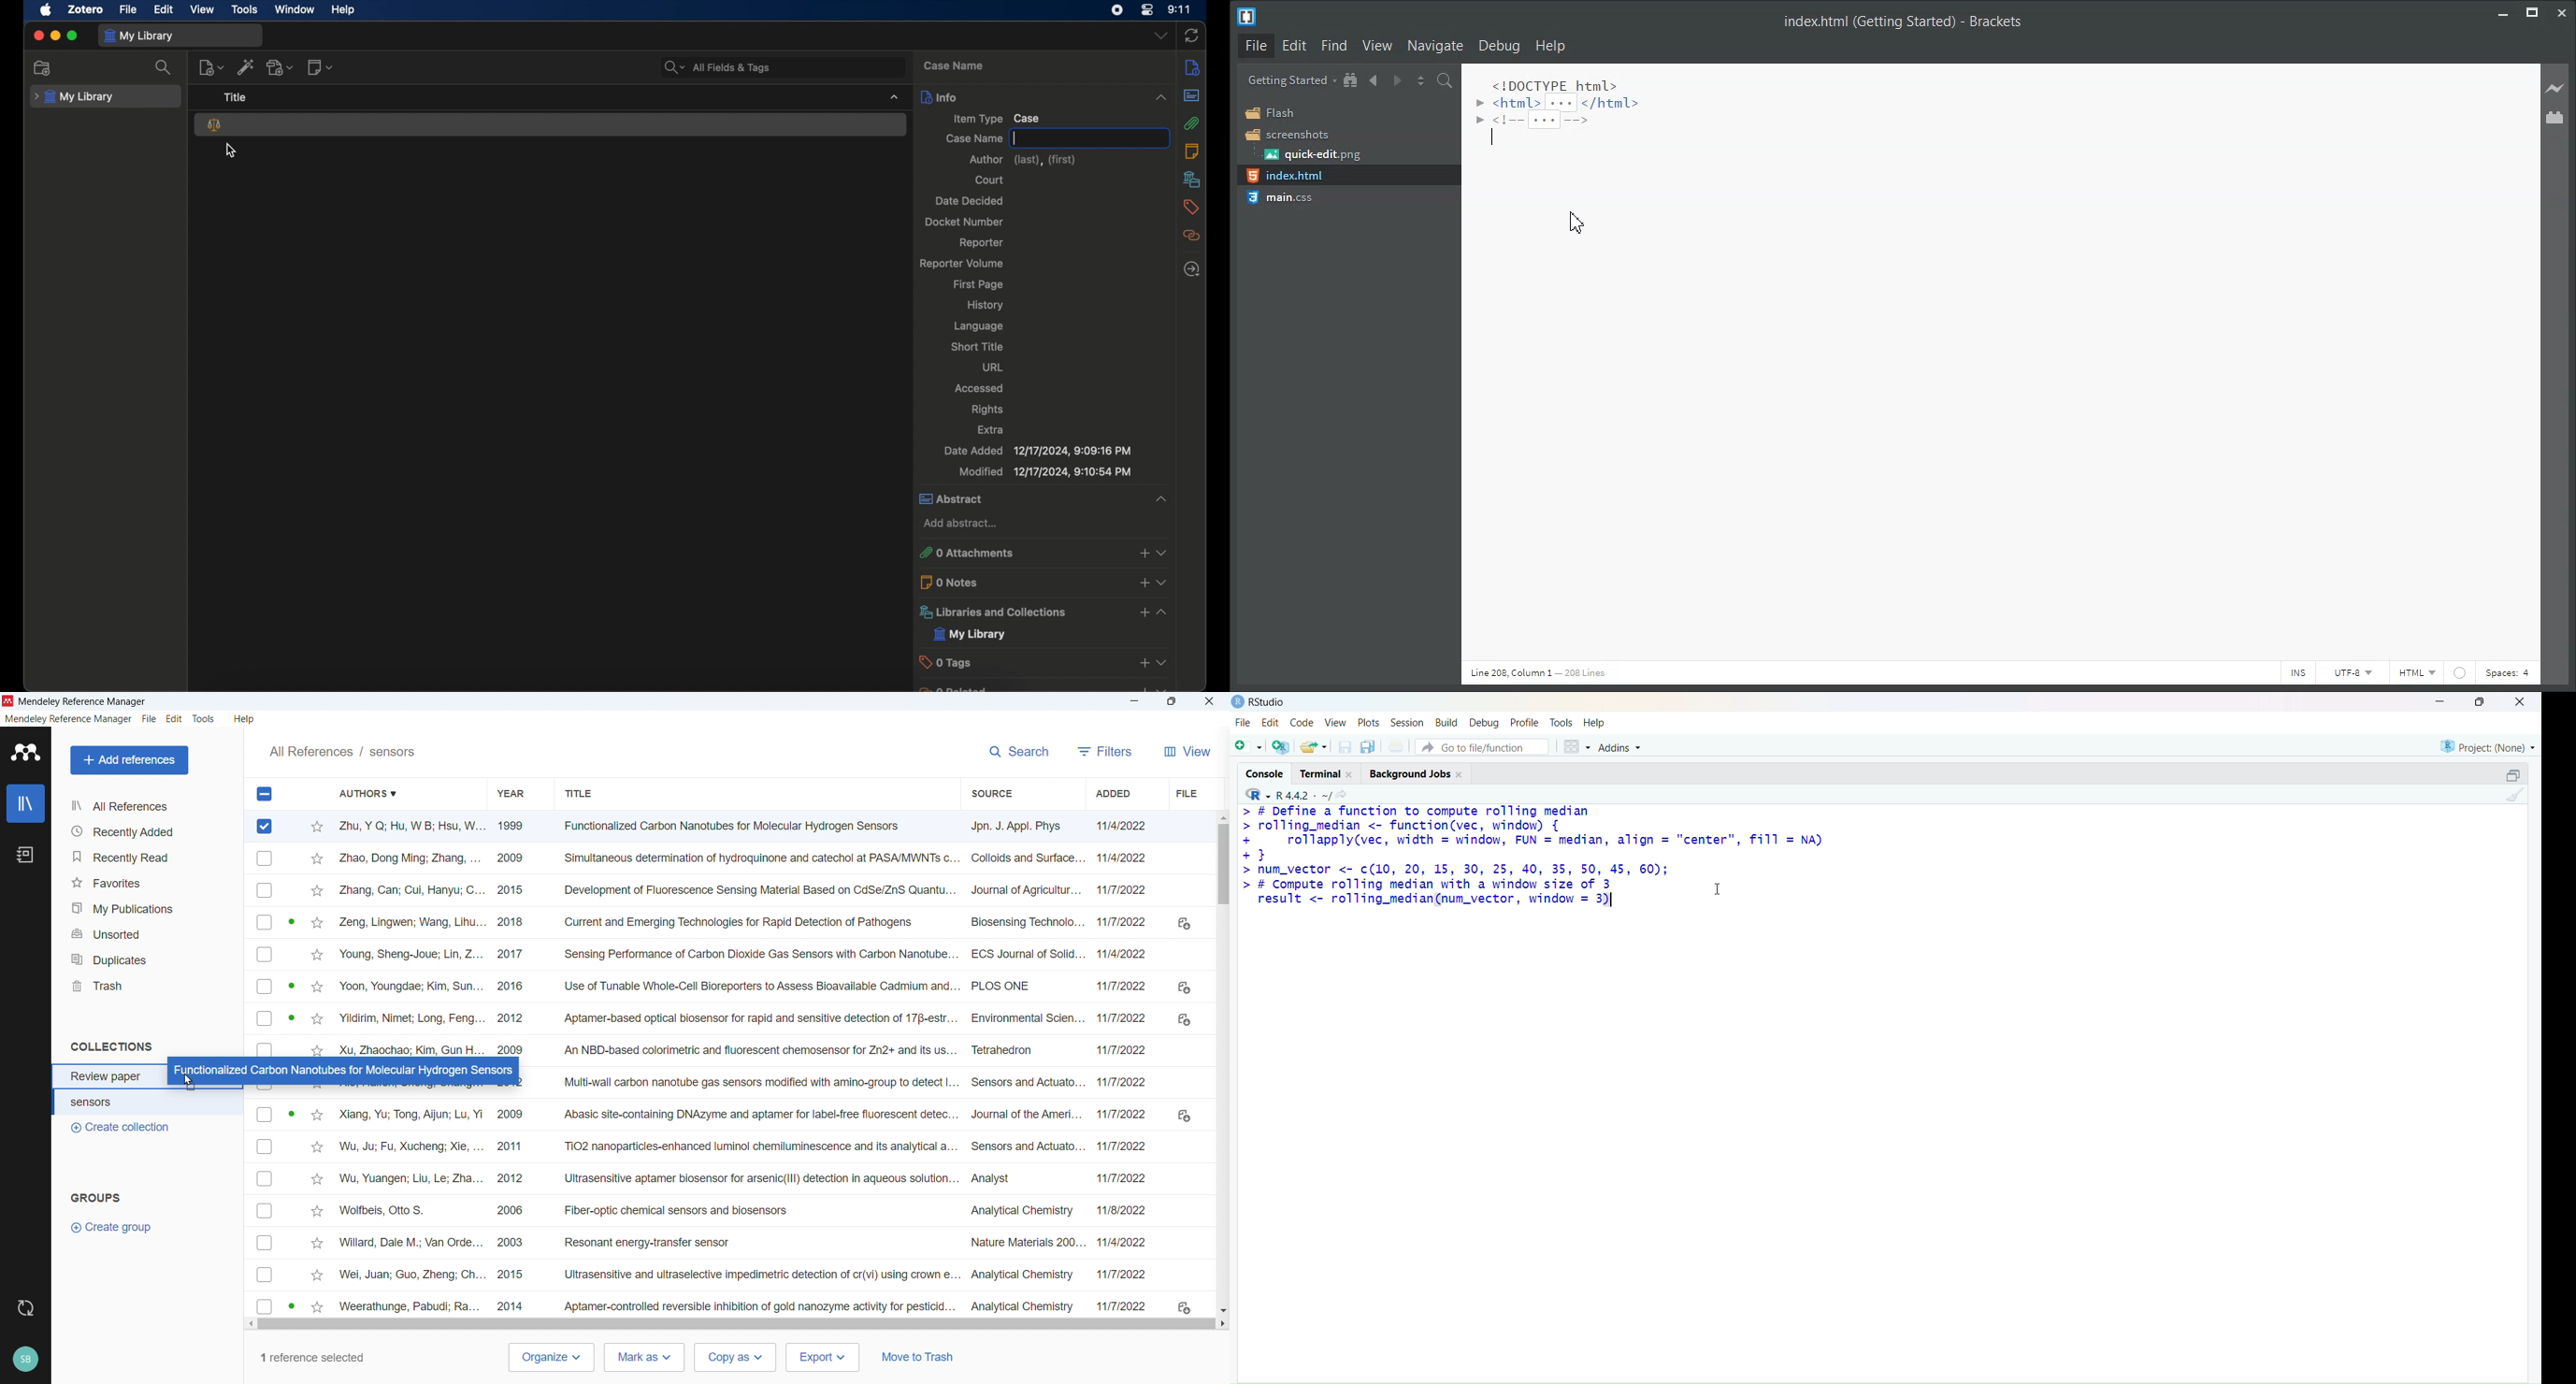  I want to click on url, so click(995, 368).